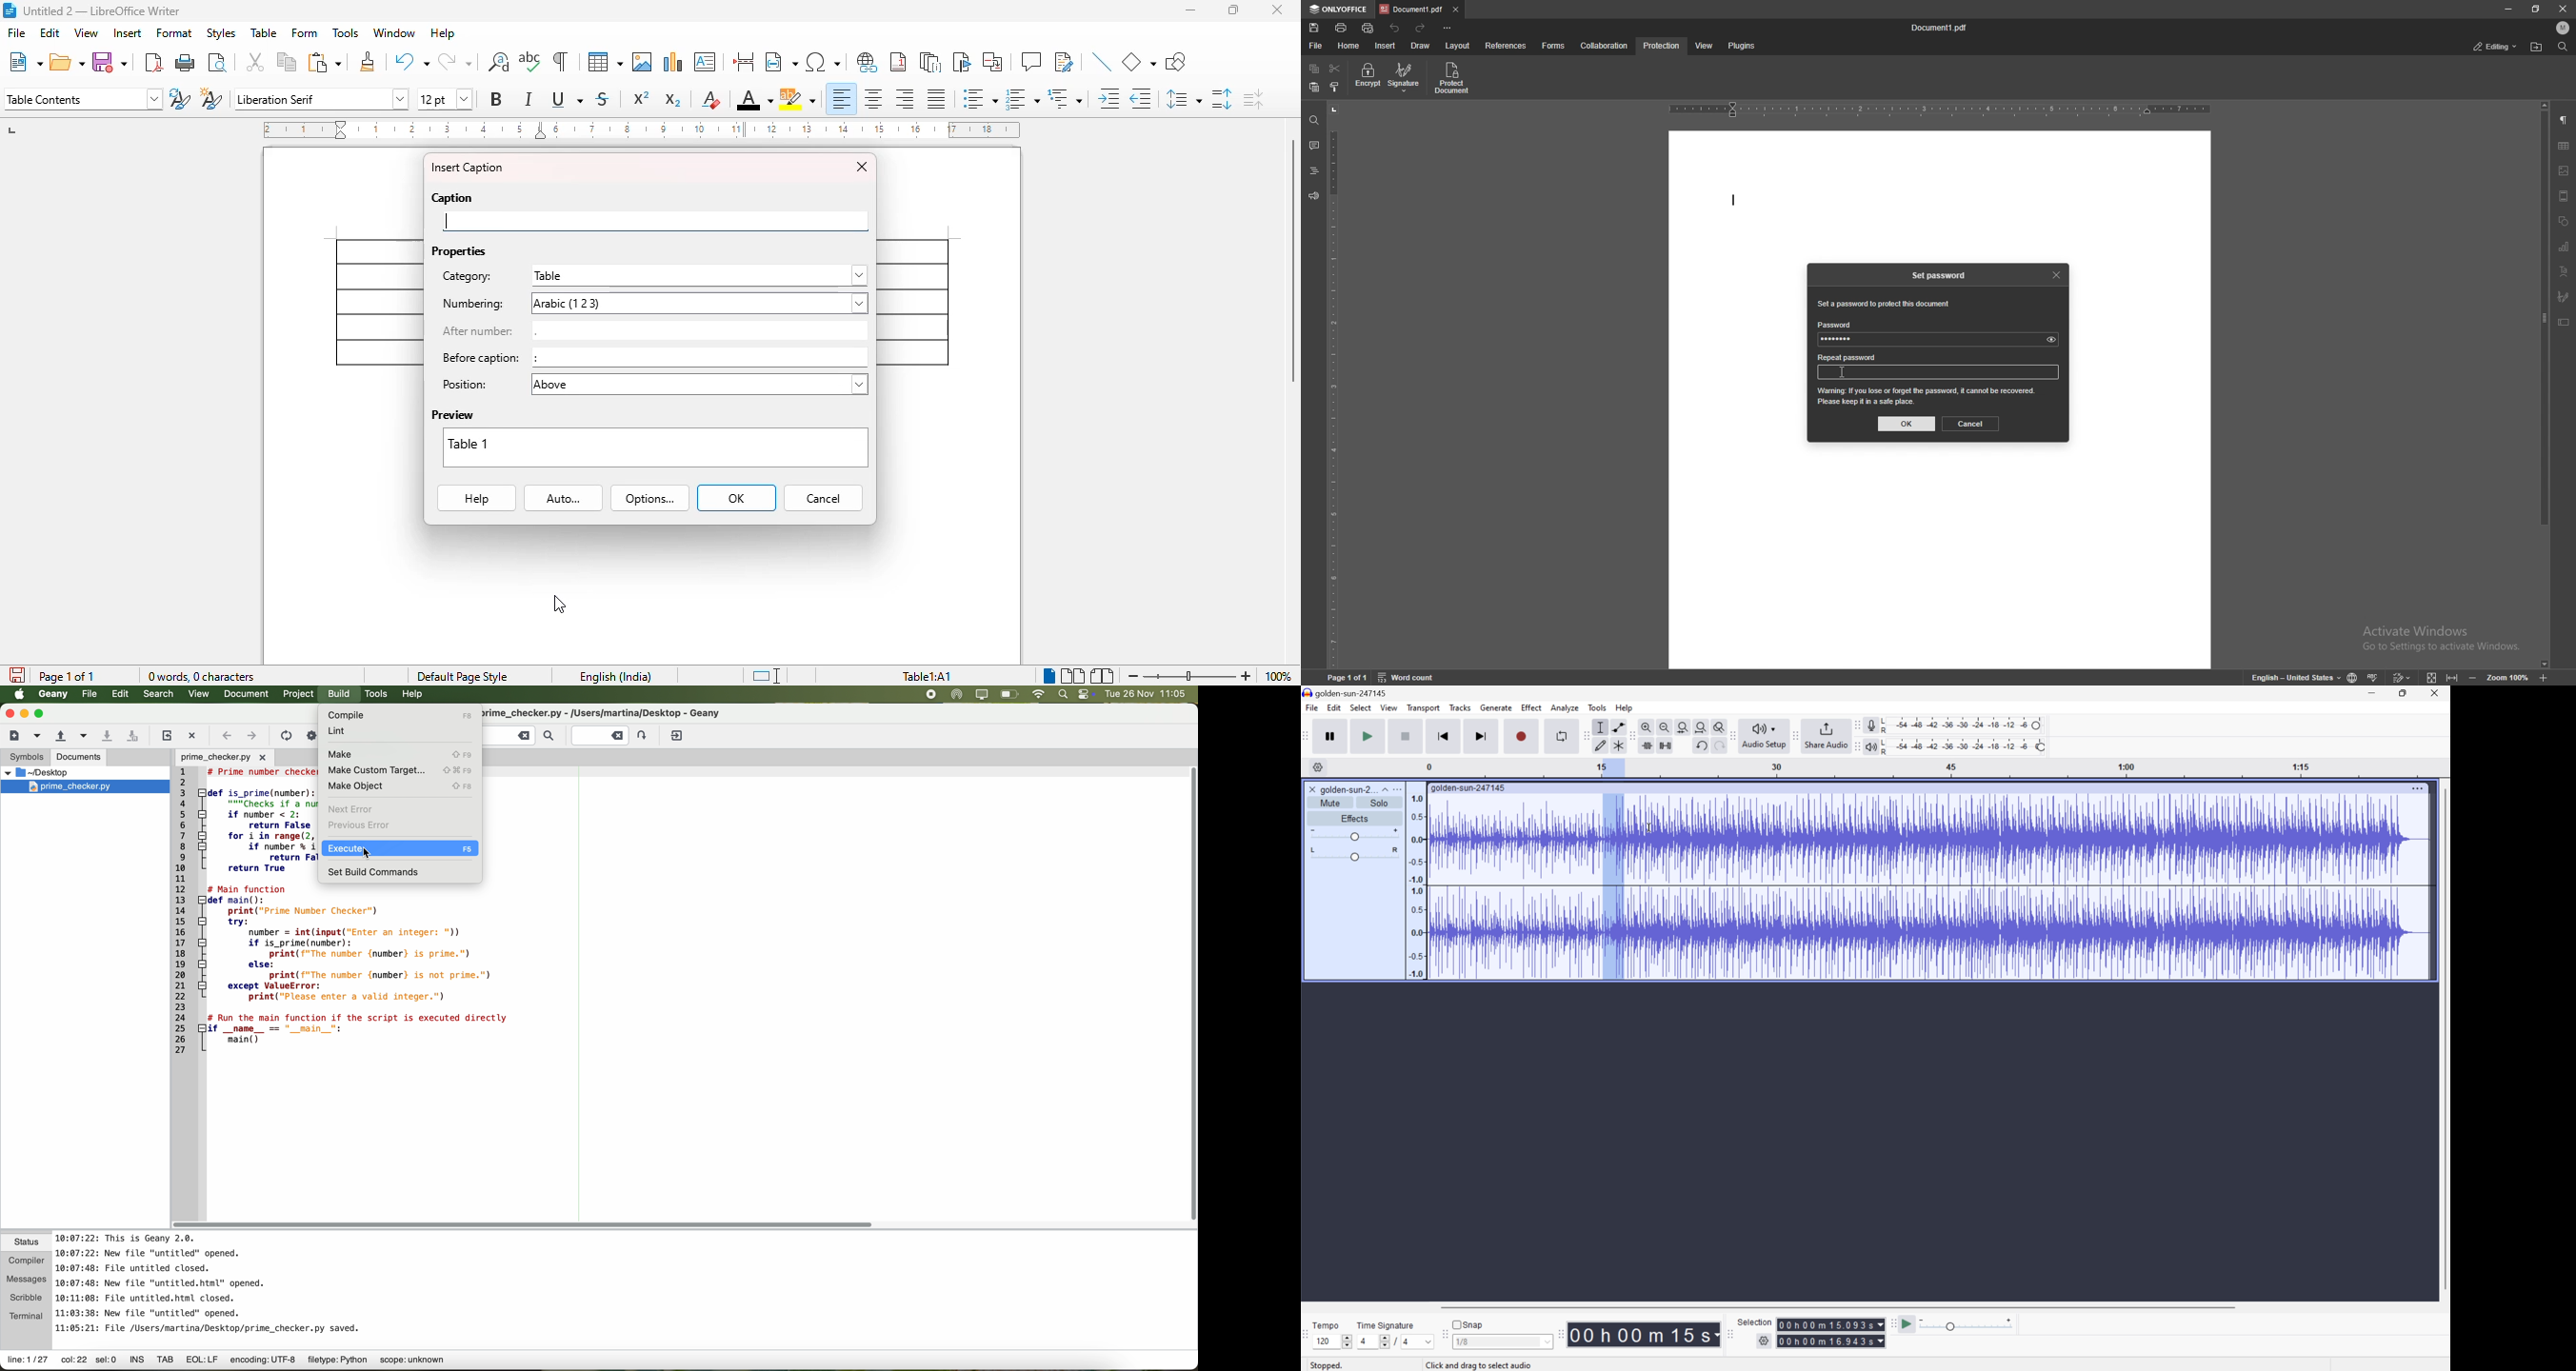 The image size is (2576, 1372). I want to click on Slider, so click(1379, 1343).